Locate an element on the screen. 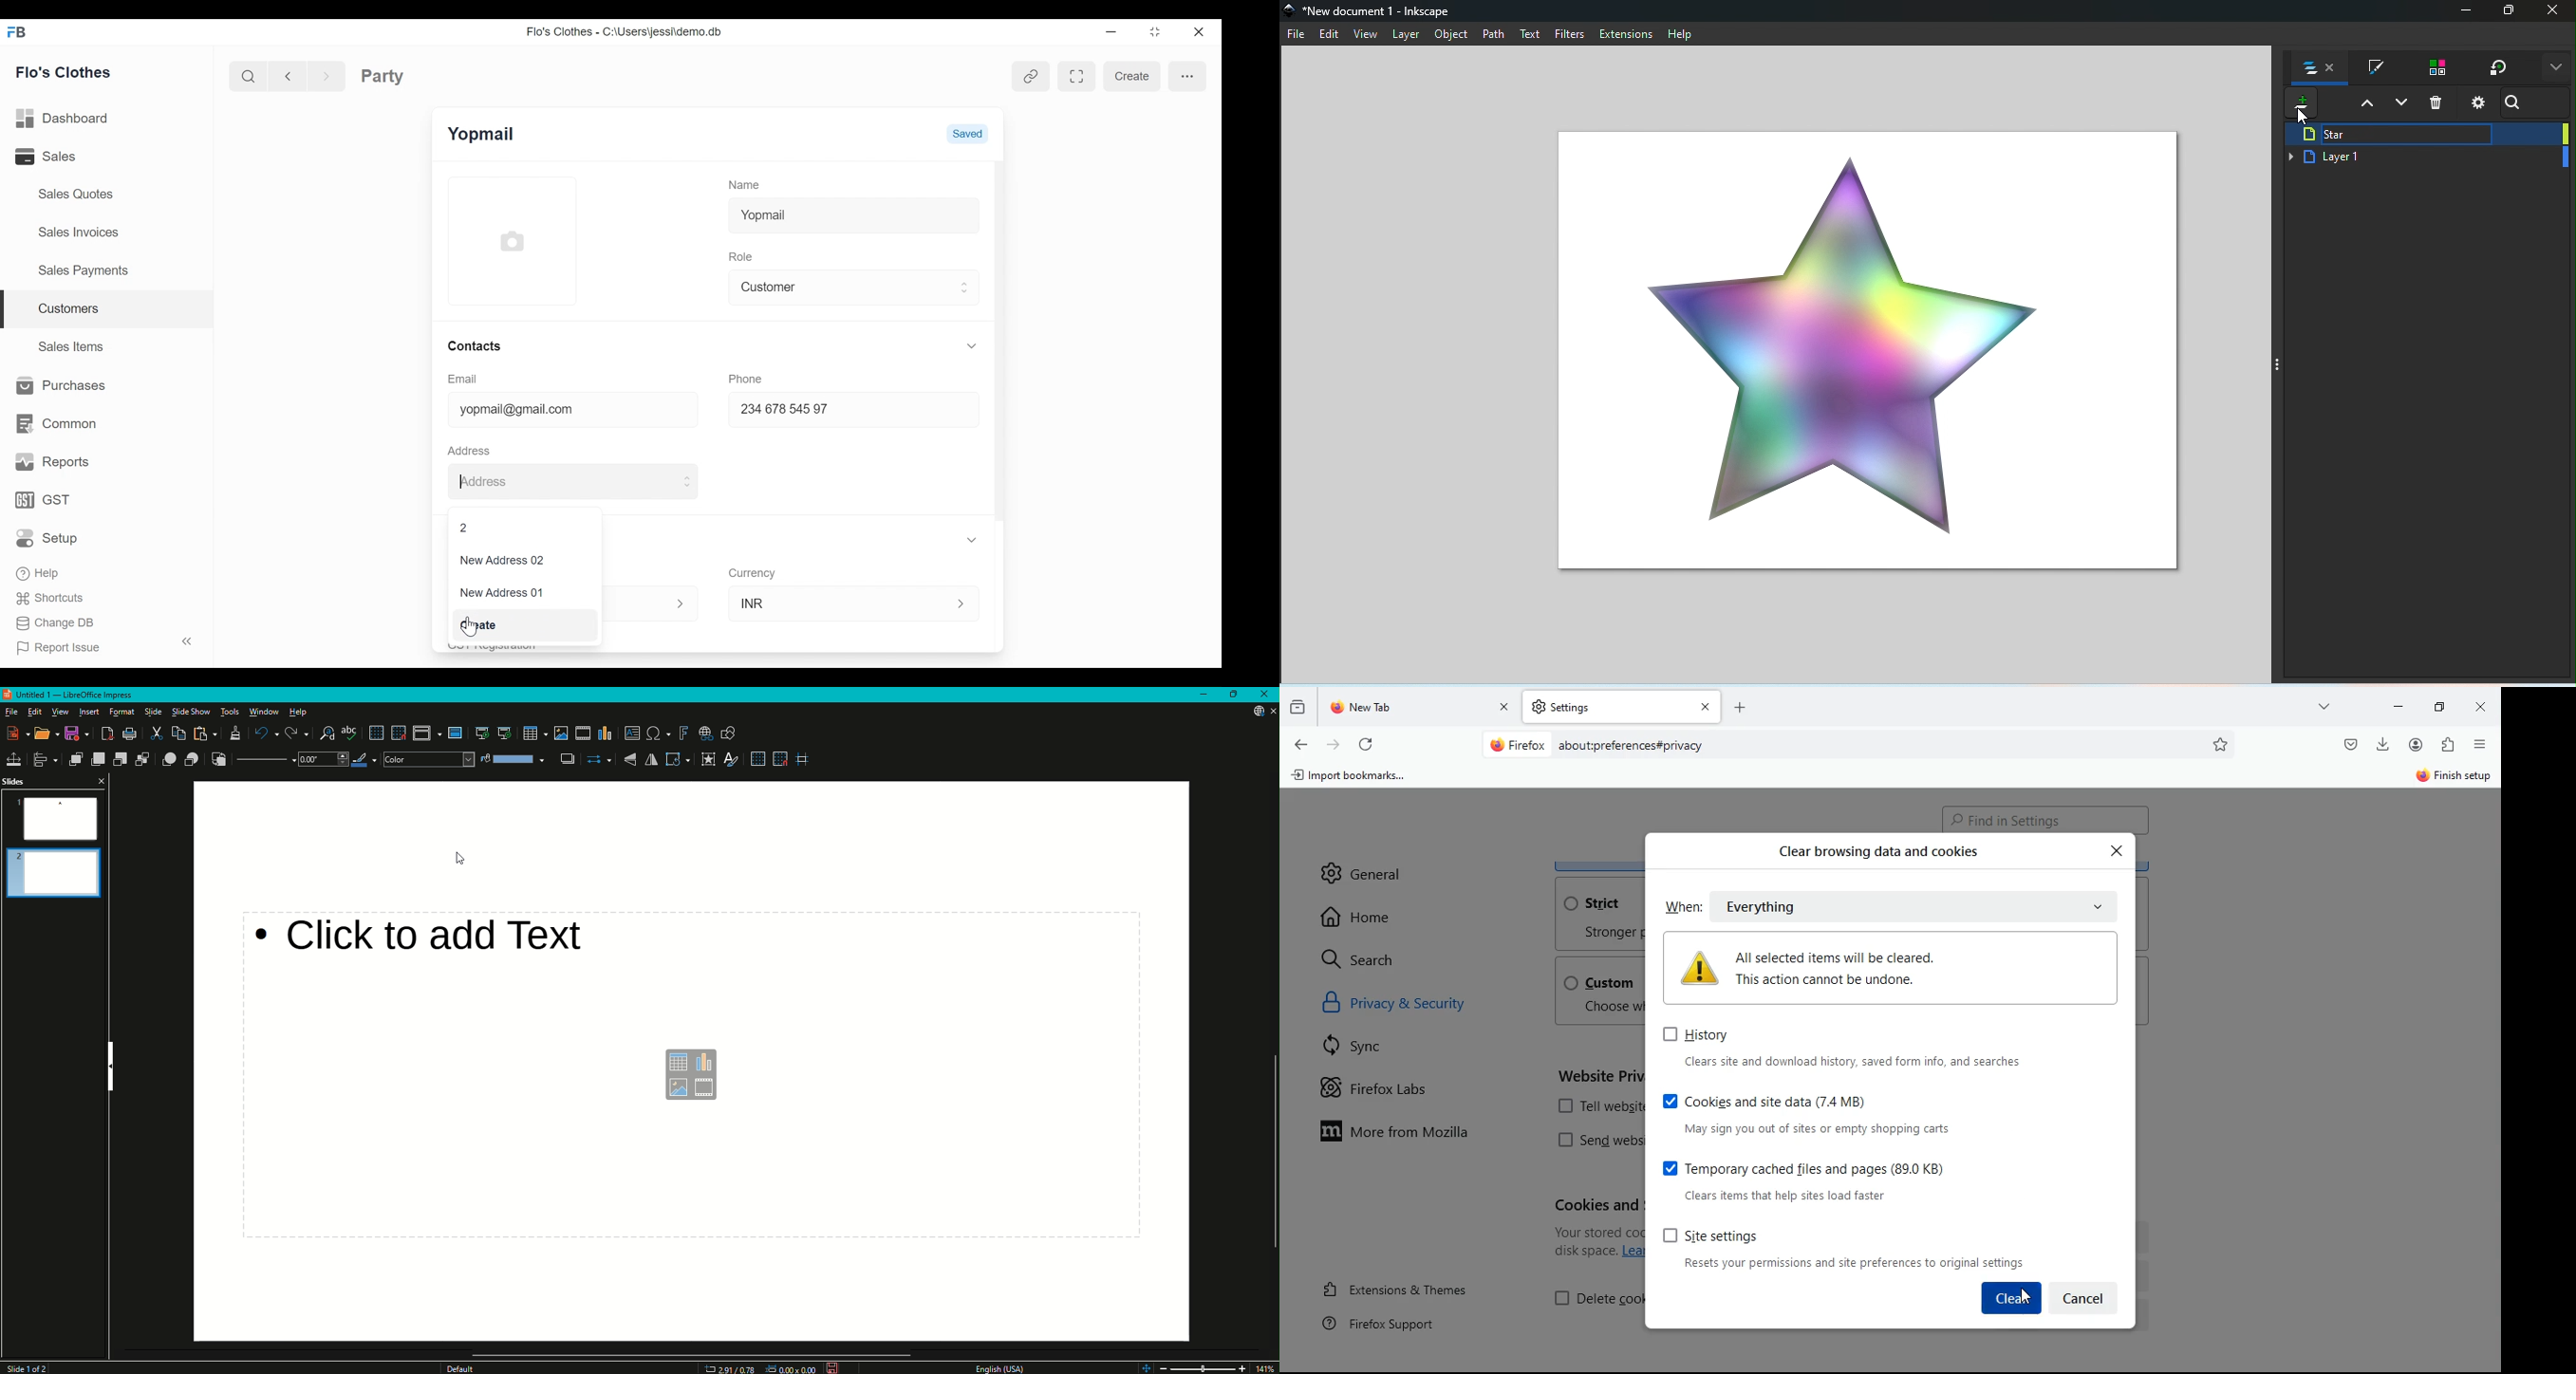 This screenshot has width=2576, height=1400. Shortcuts is located at coordinates (46, 597).